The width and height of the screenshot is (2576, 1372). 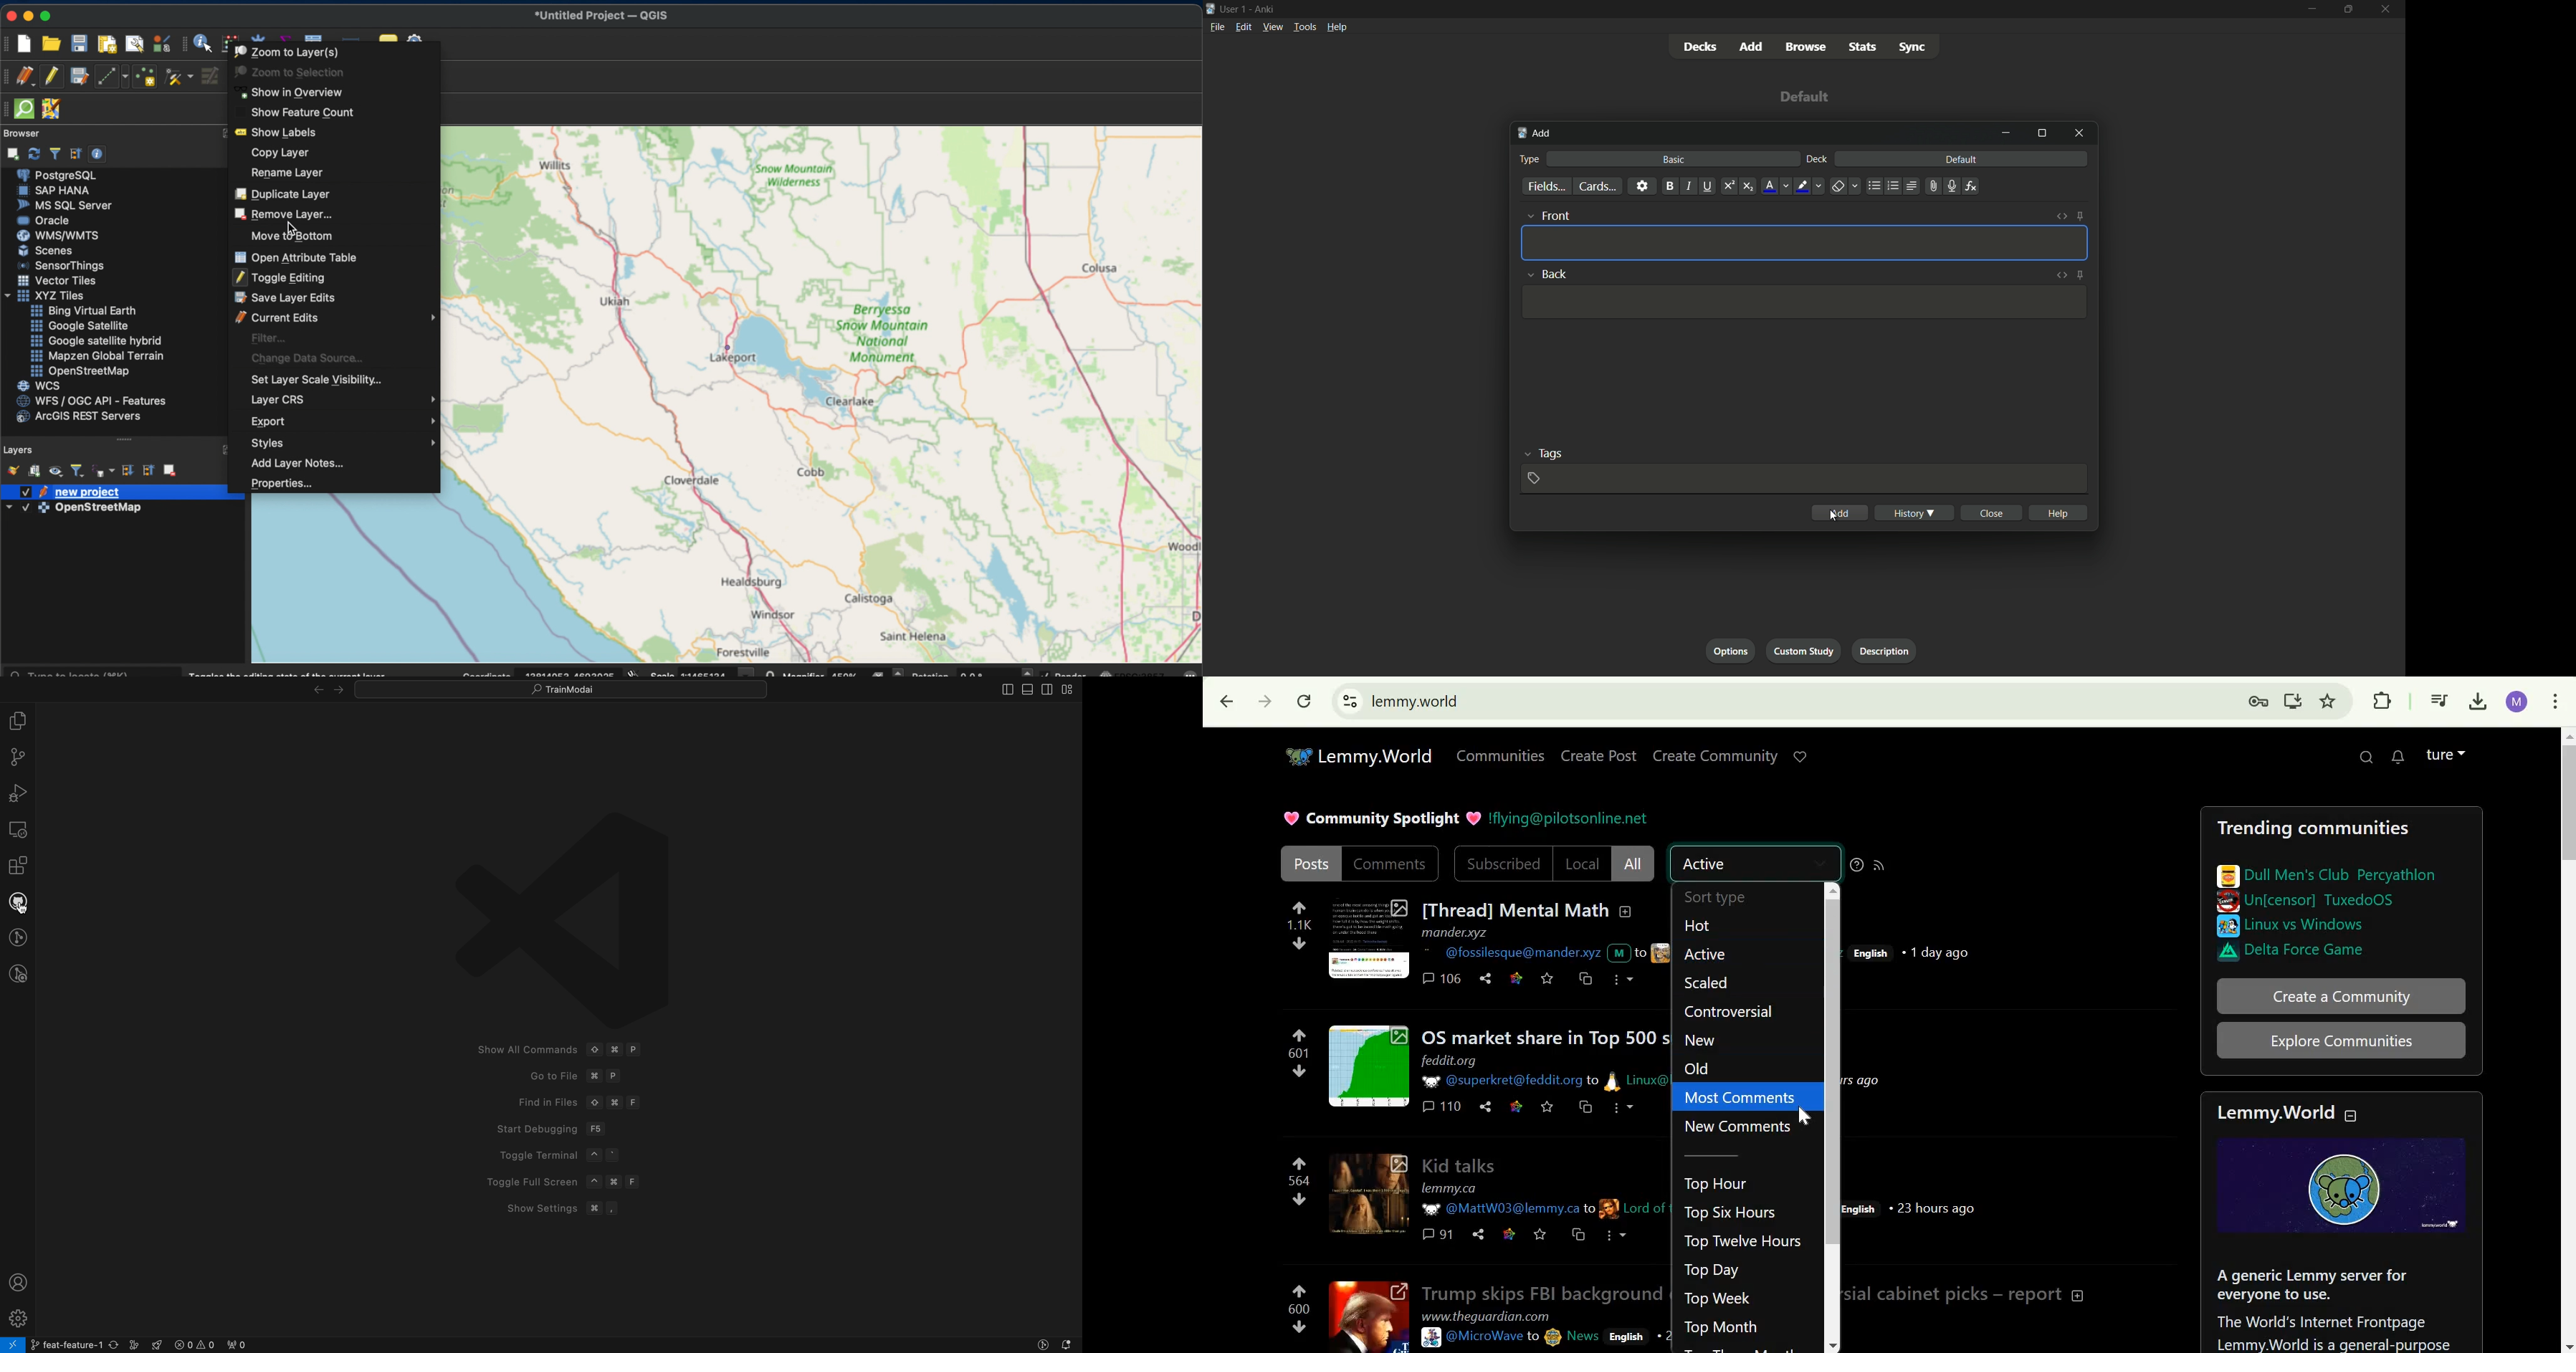 What do you see at coordinates (1885, 651) in the screenshot?
I see `description` at bounding box center [1885, 651].